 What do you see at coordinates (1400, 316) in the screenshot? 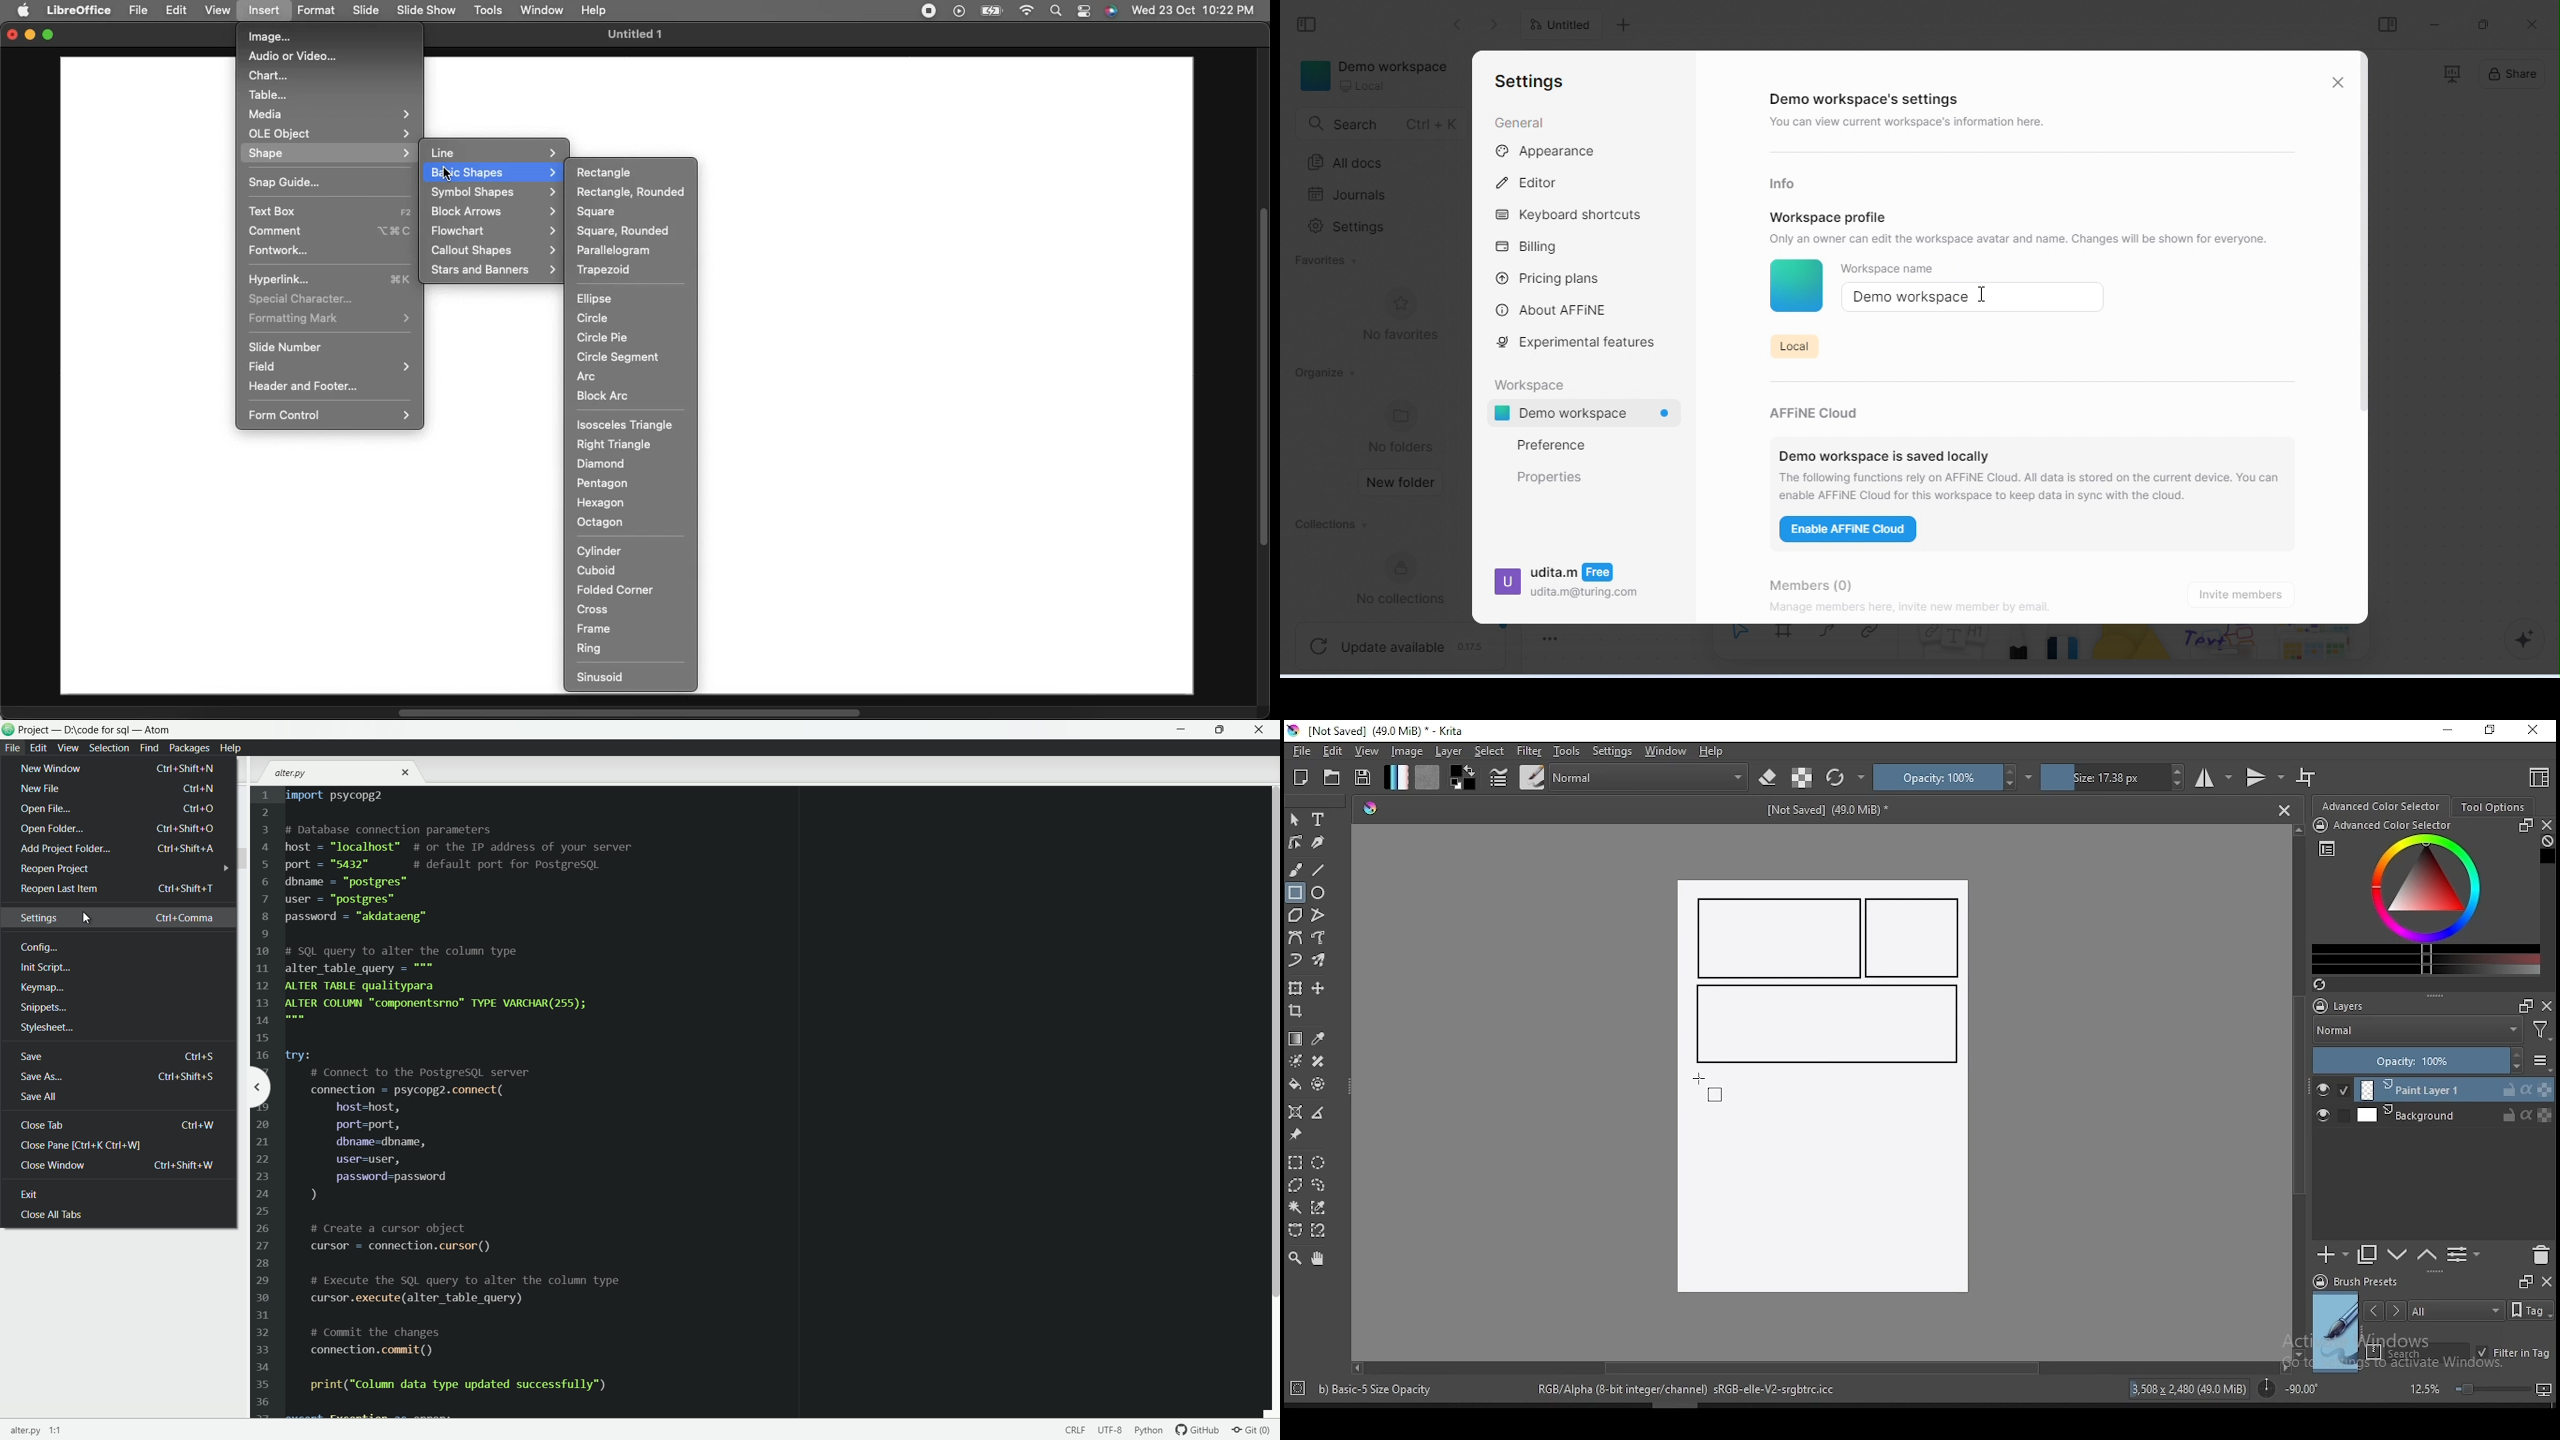
I see `no favorites` at bounding box center [1400, 316].